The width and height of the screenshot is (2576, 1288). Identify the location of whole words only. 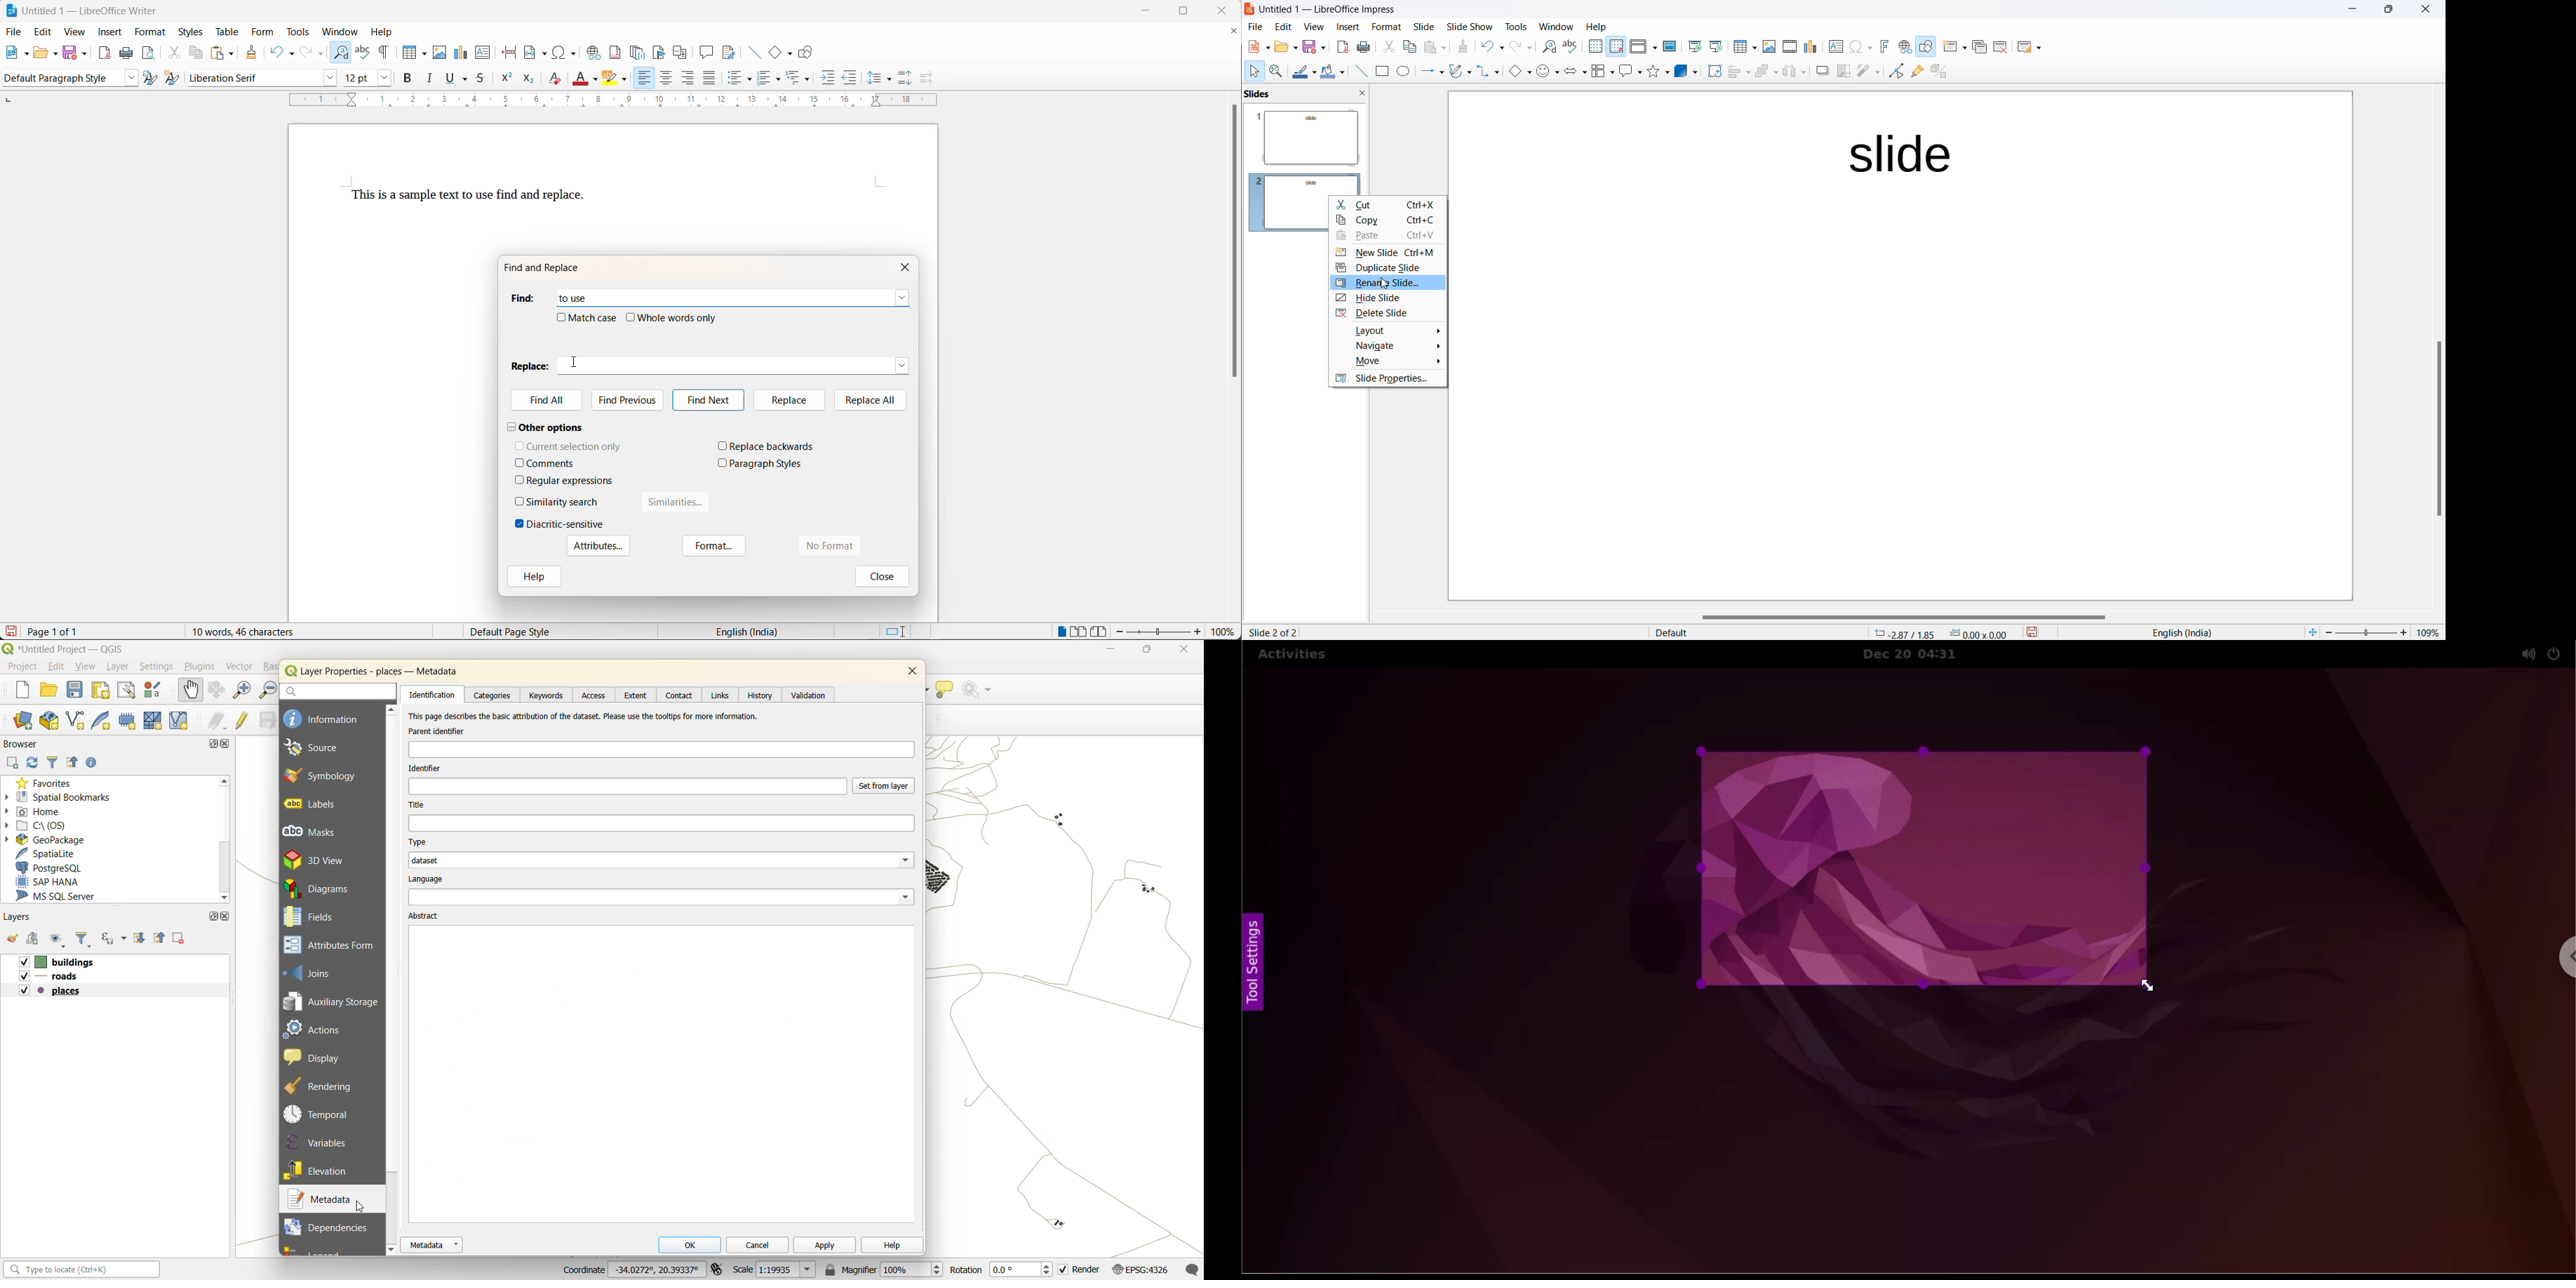
(678, 317).